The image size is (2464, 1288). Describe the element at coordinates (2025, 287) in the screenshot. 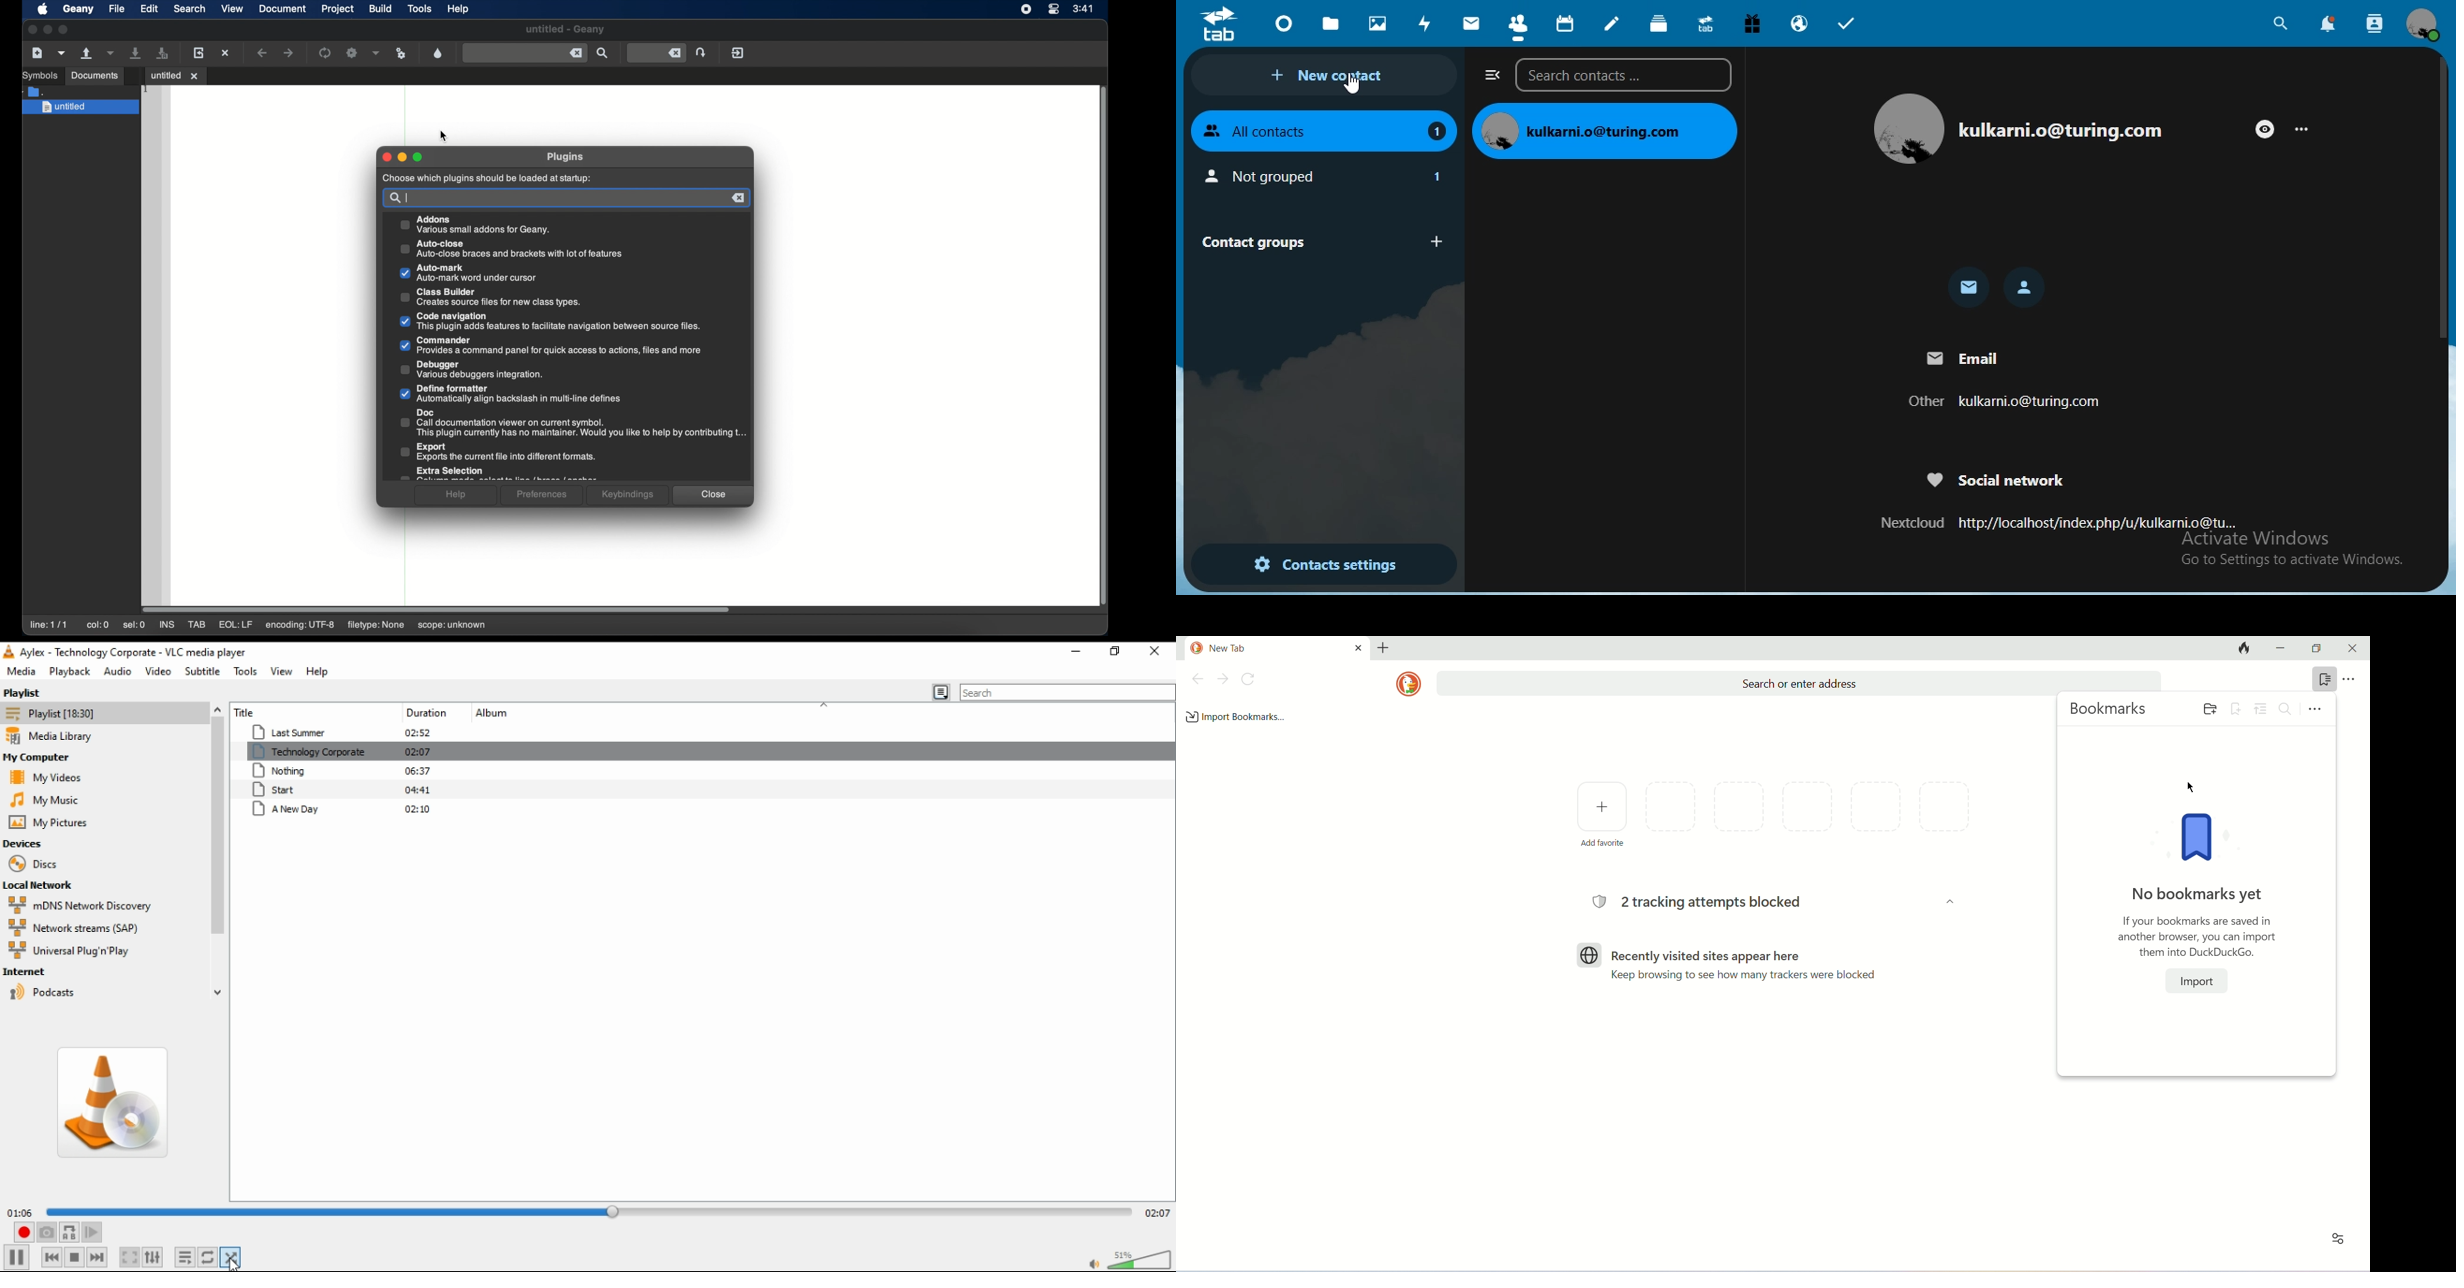

I see `` at that location.